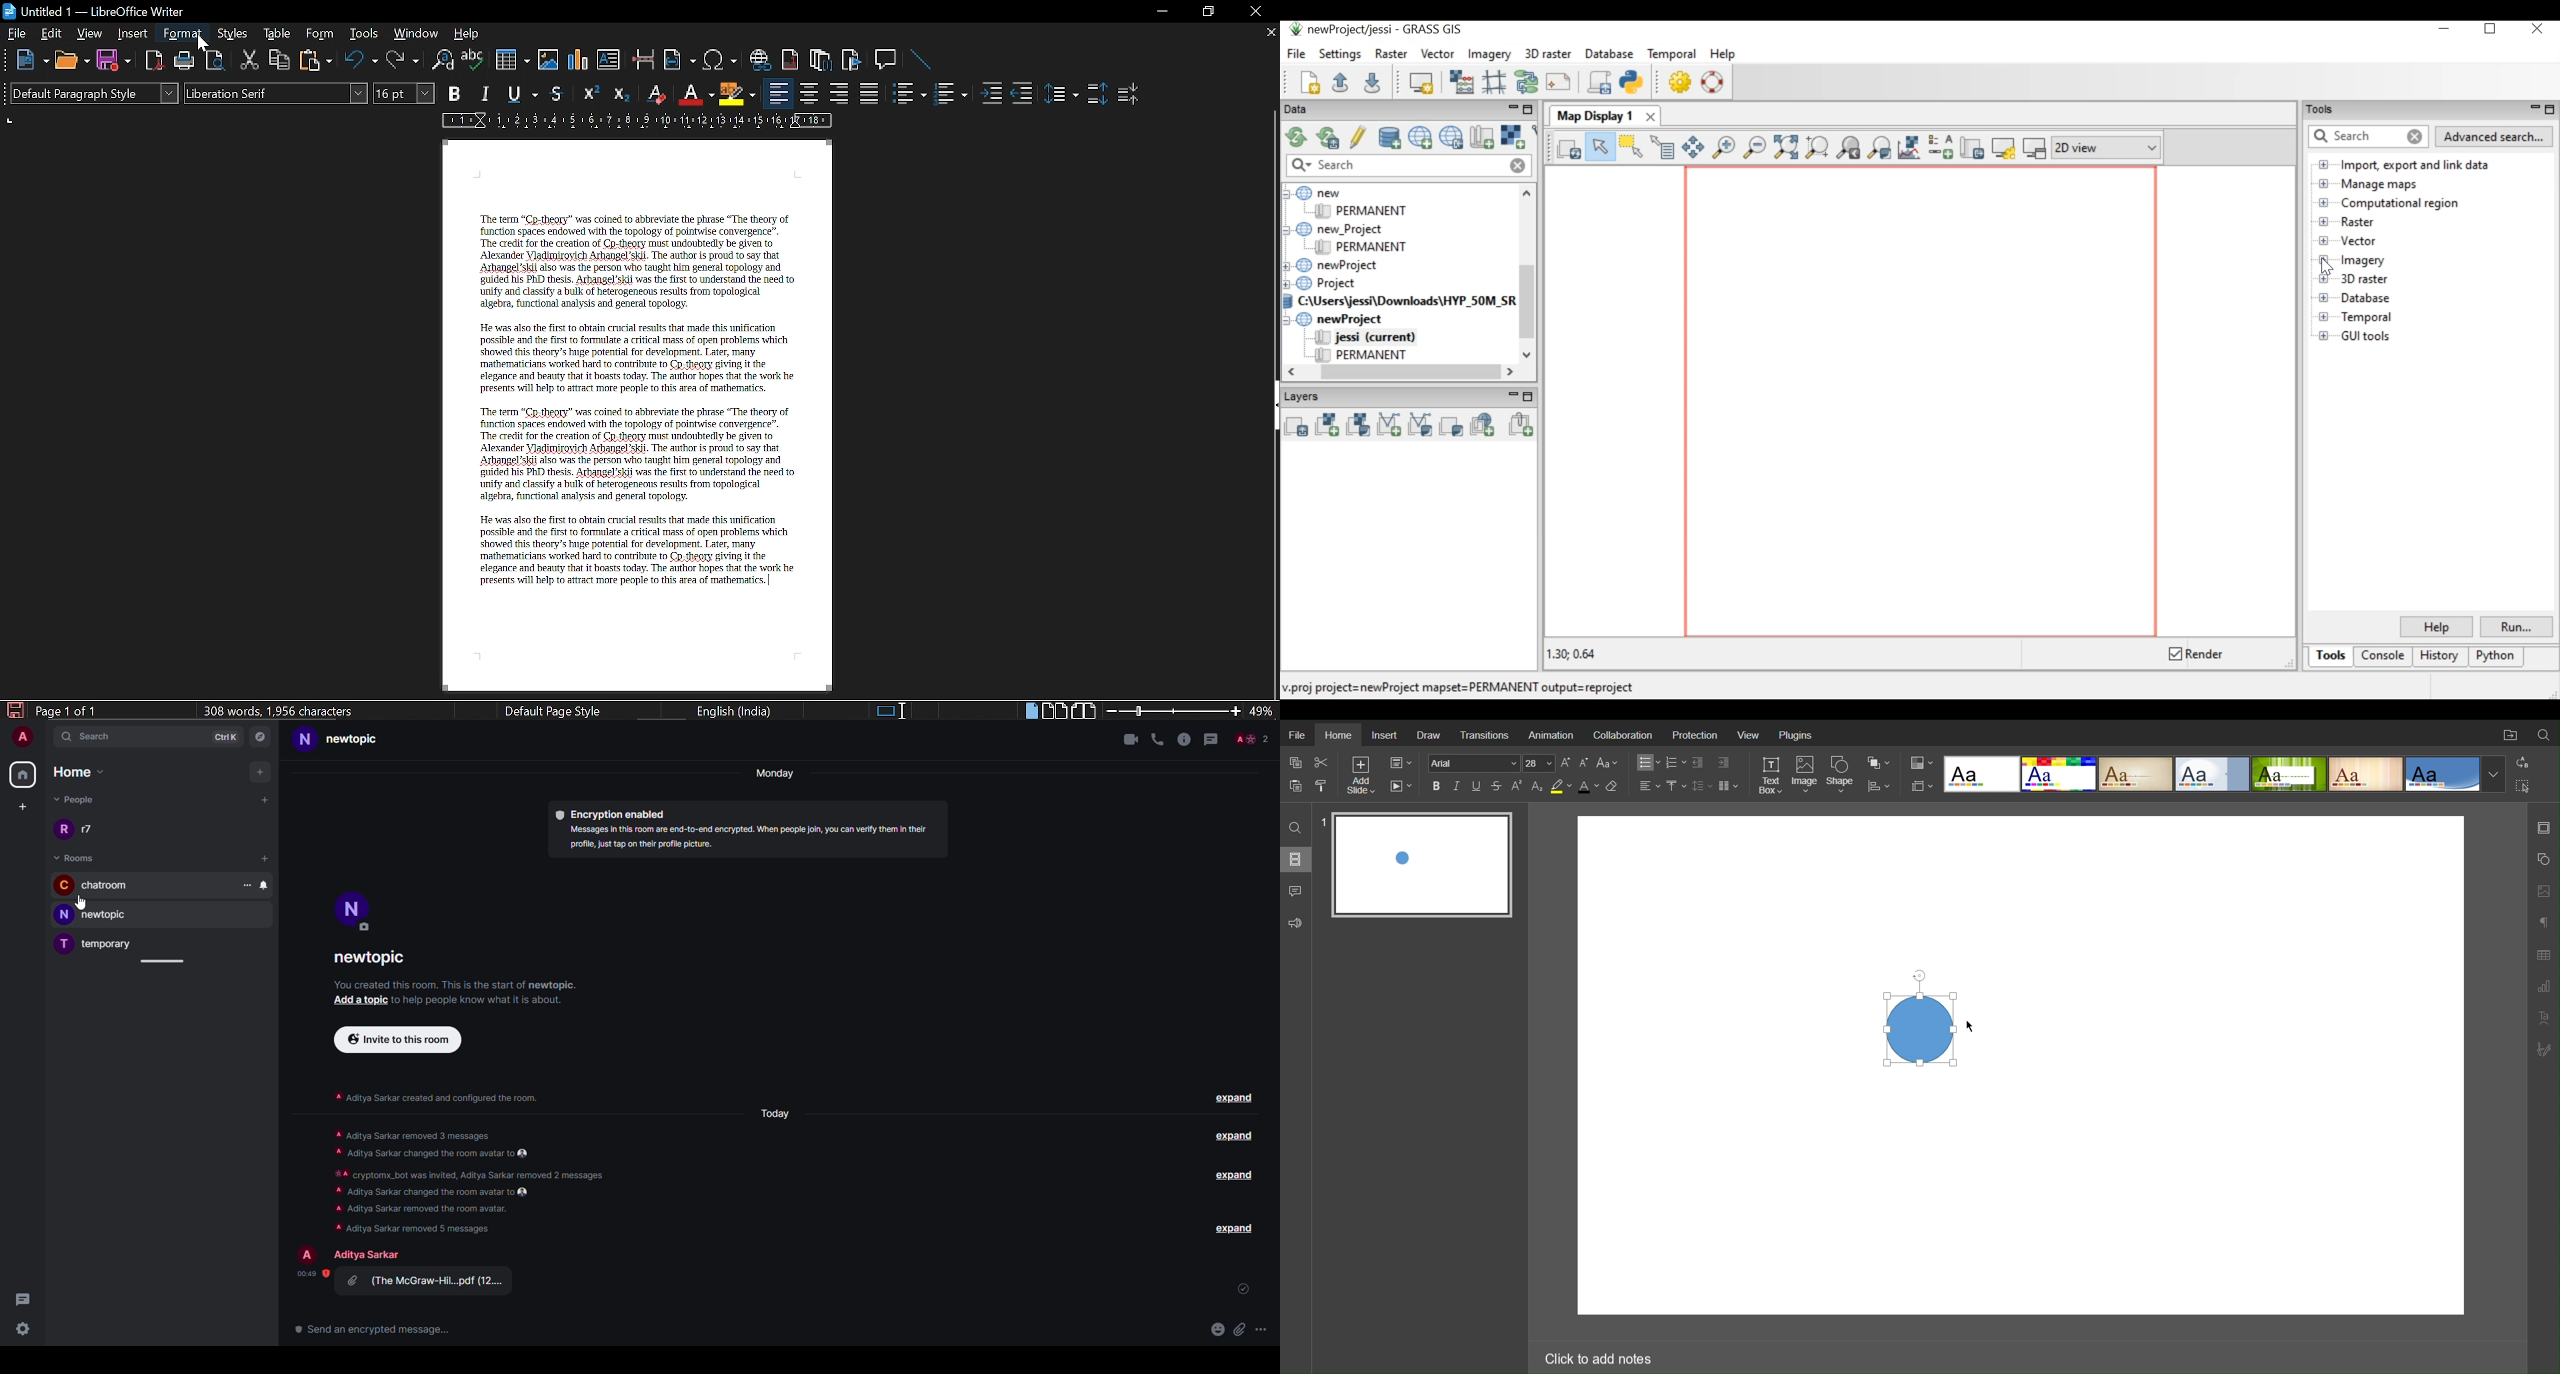 This screenshot has height=1400, width=2576. Describe the element at coordinates (234, 34) in the screenshot. I see `Styles` at that location.